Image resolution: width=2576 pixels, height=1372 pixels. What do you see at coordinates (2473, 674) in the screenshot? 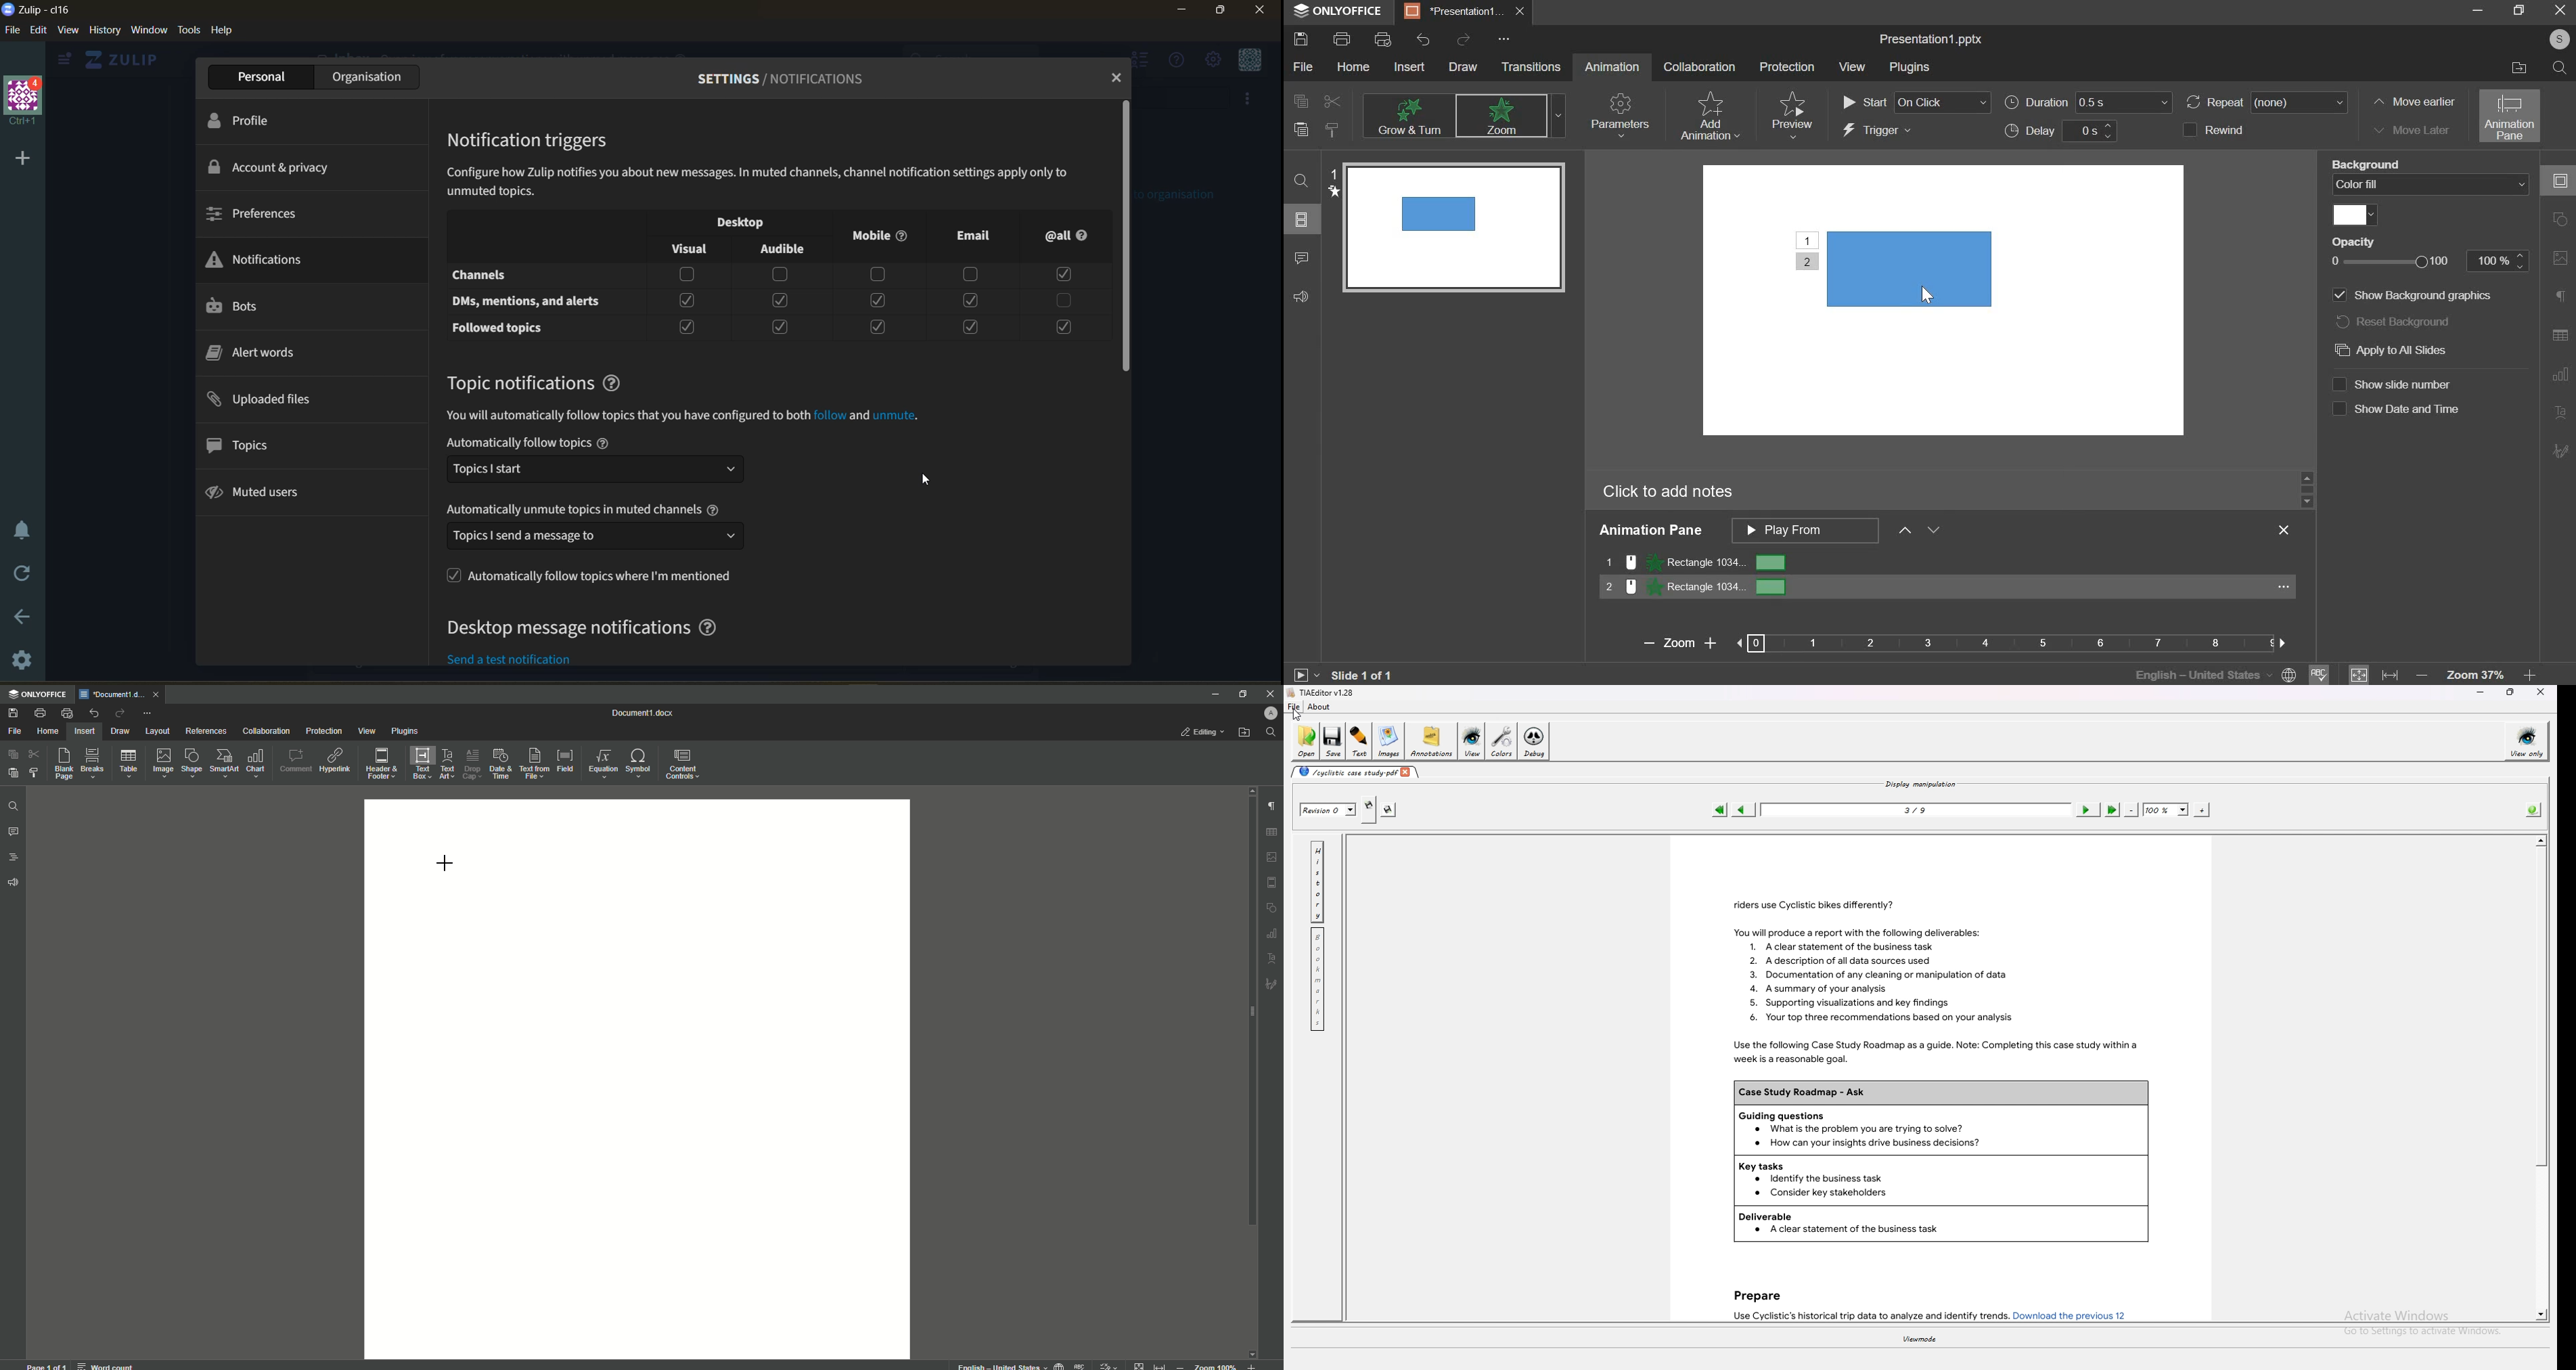
I see `zoom 37%` at bounding box center [2473, 674].